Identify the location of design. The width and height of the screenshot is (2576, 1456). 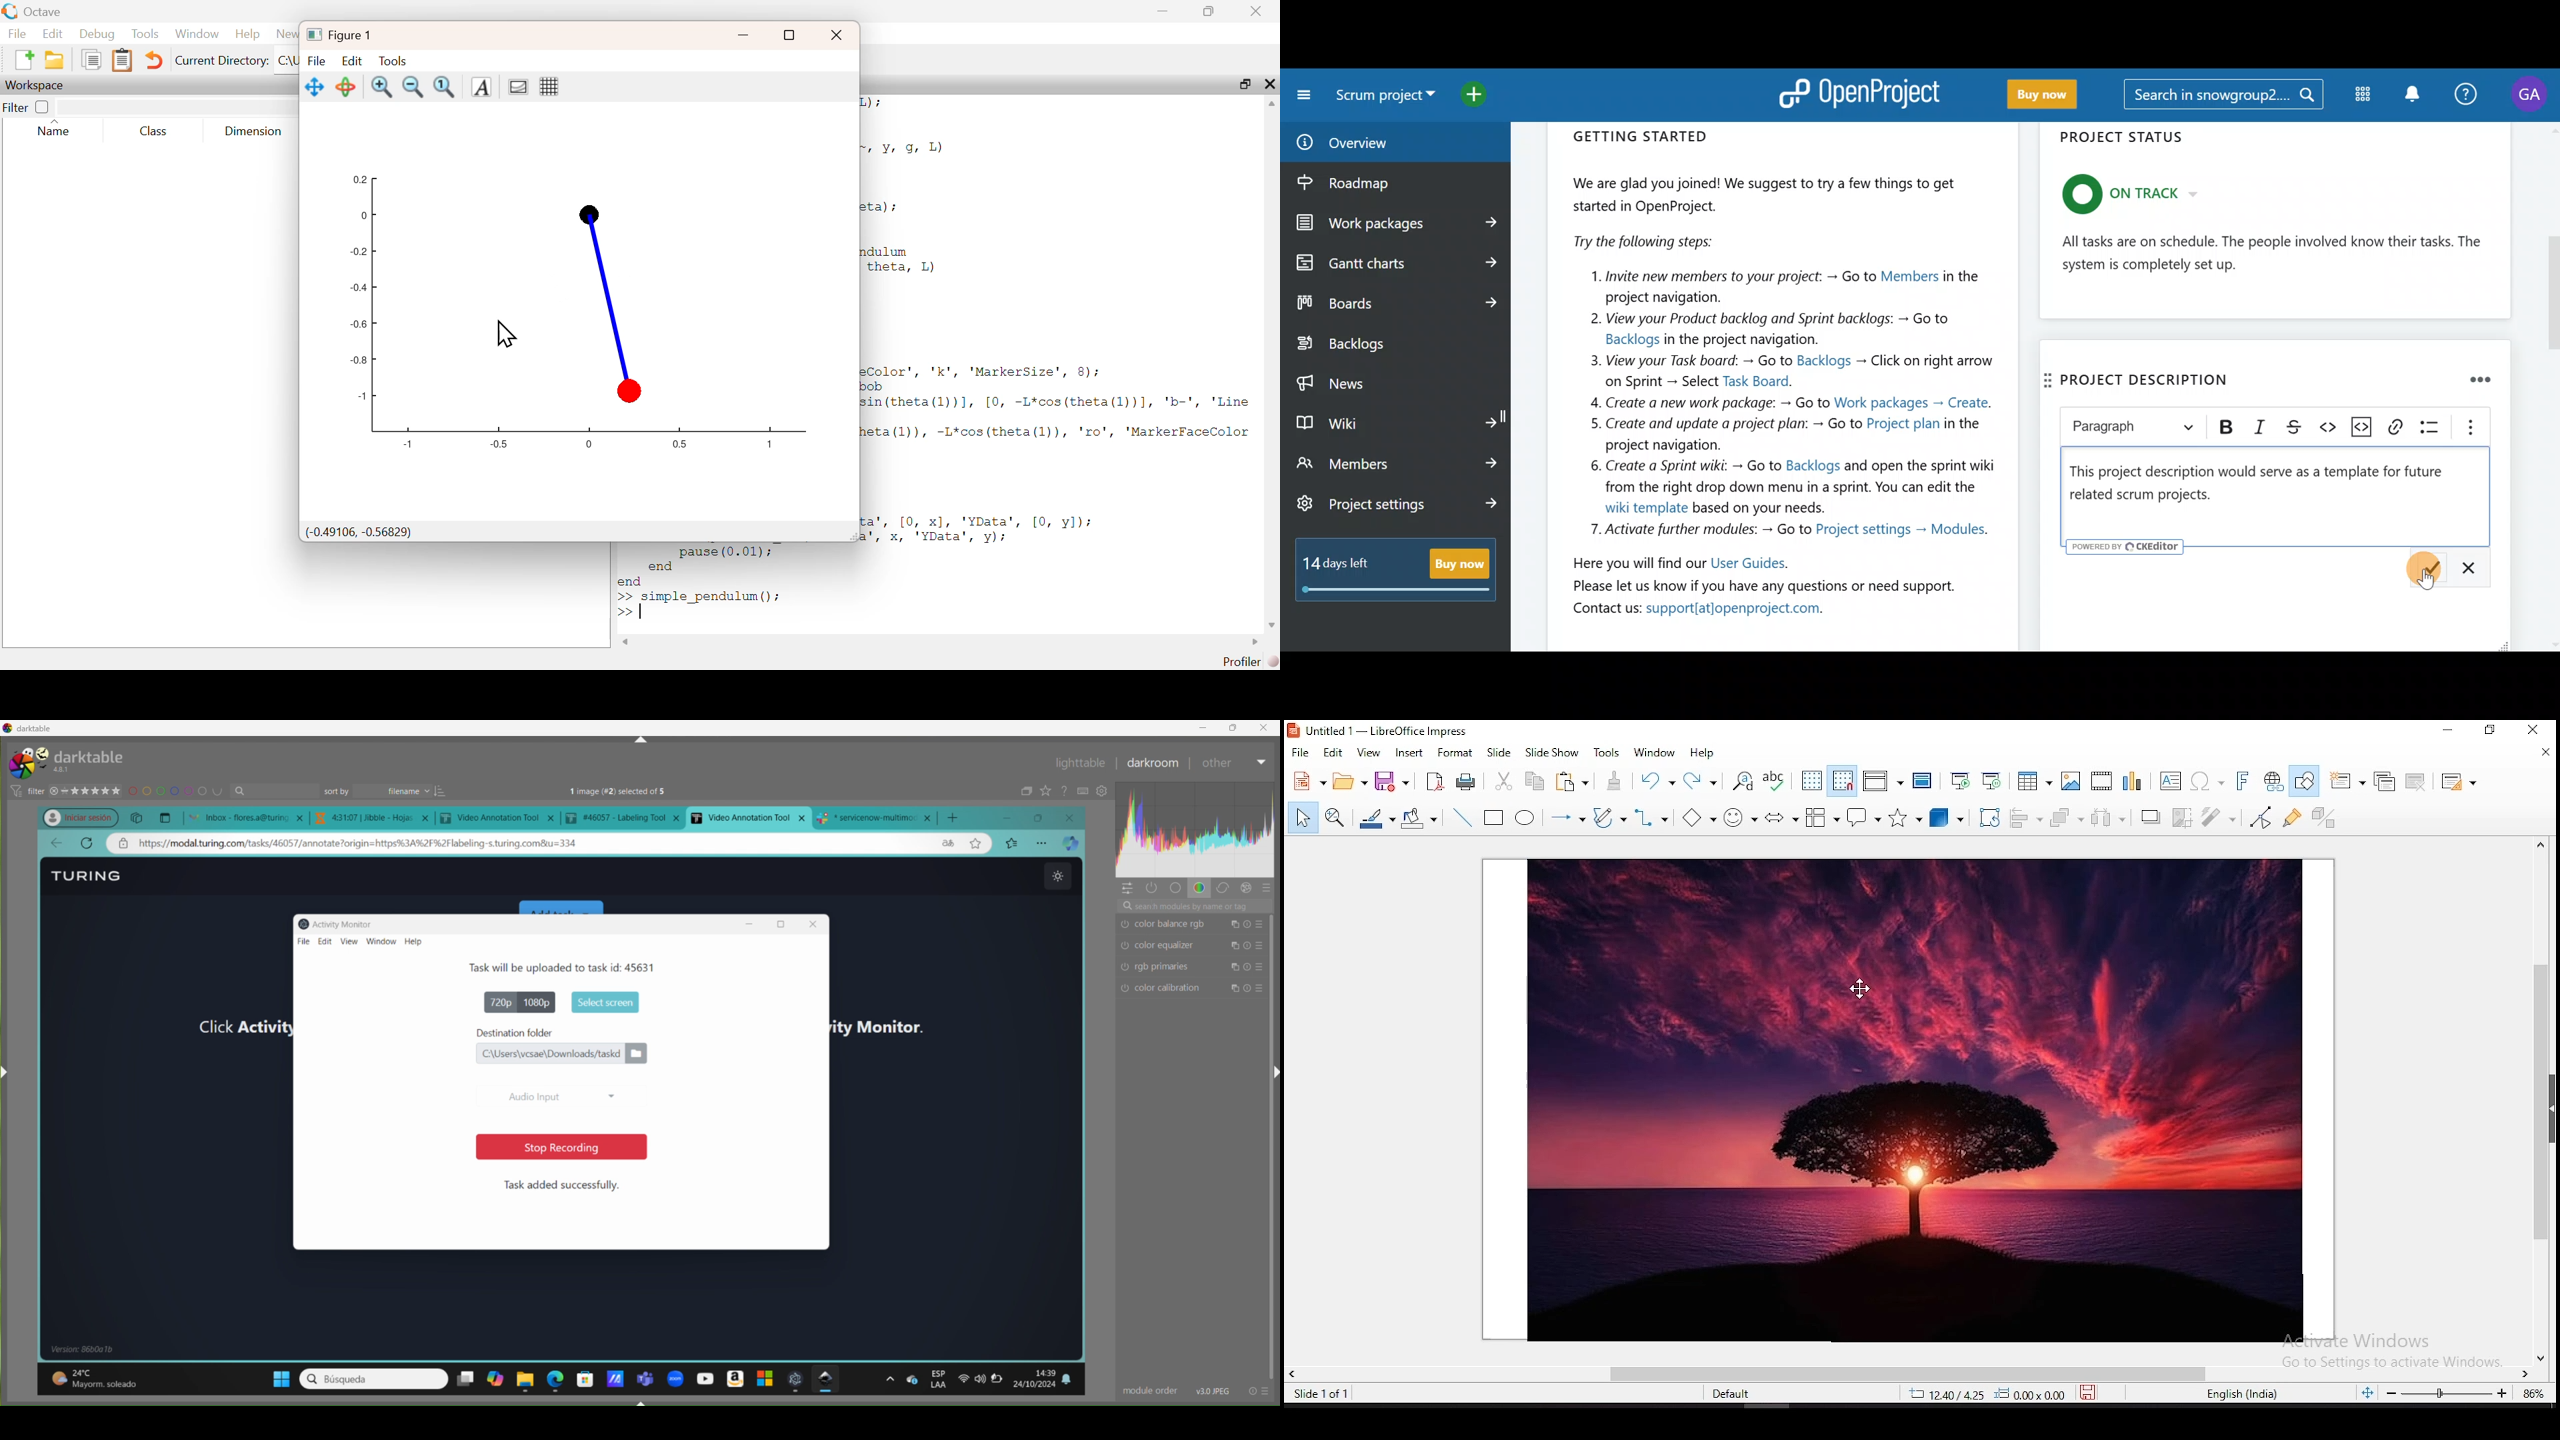
(177, 792).